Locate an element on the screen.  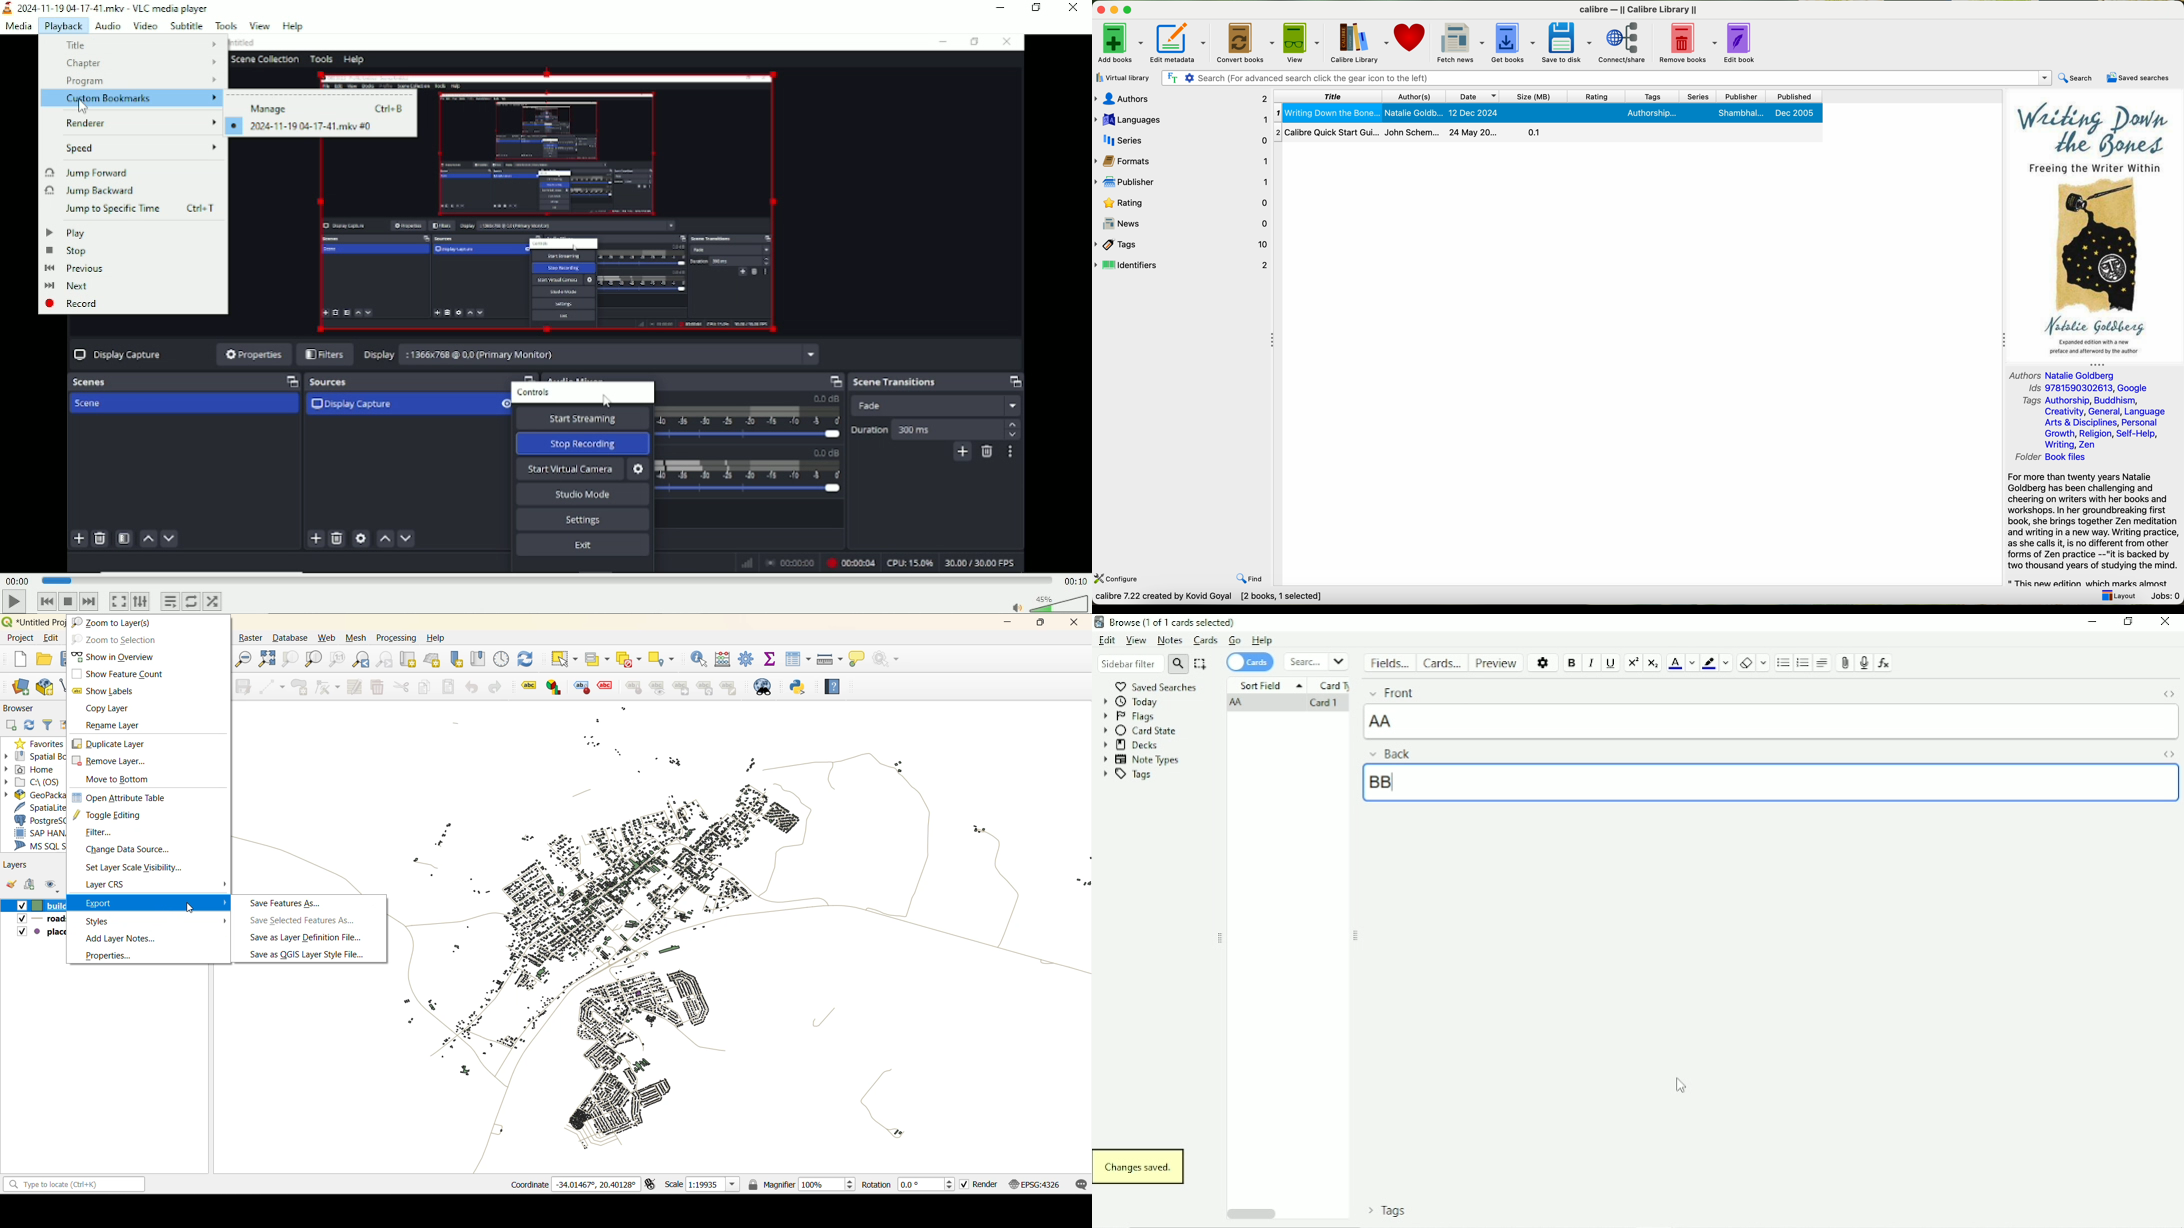
Decks is located at coordinates (1131, 745).